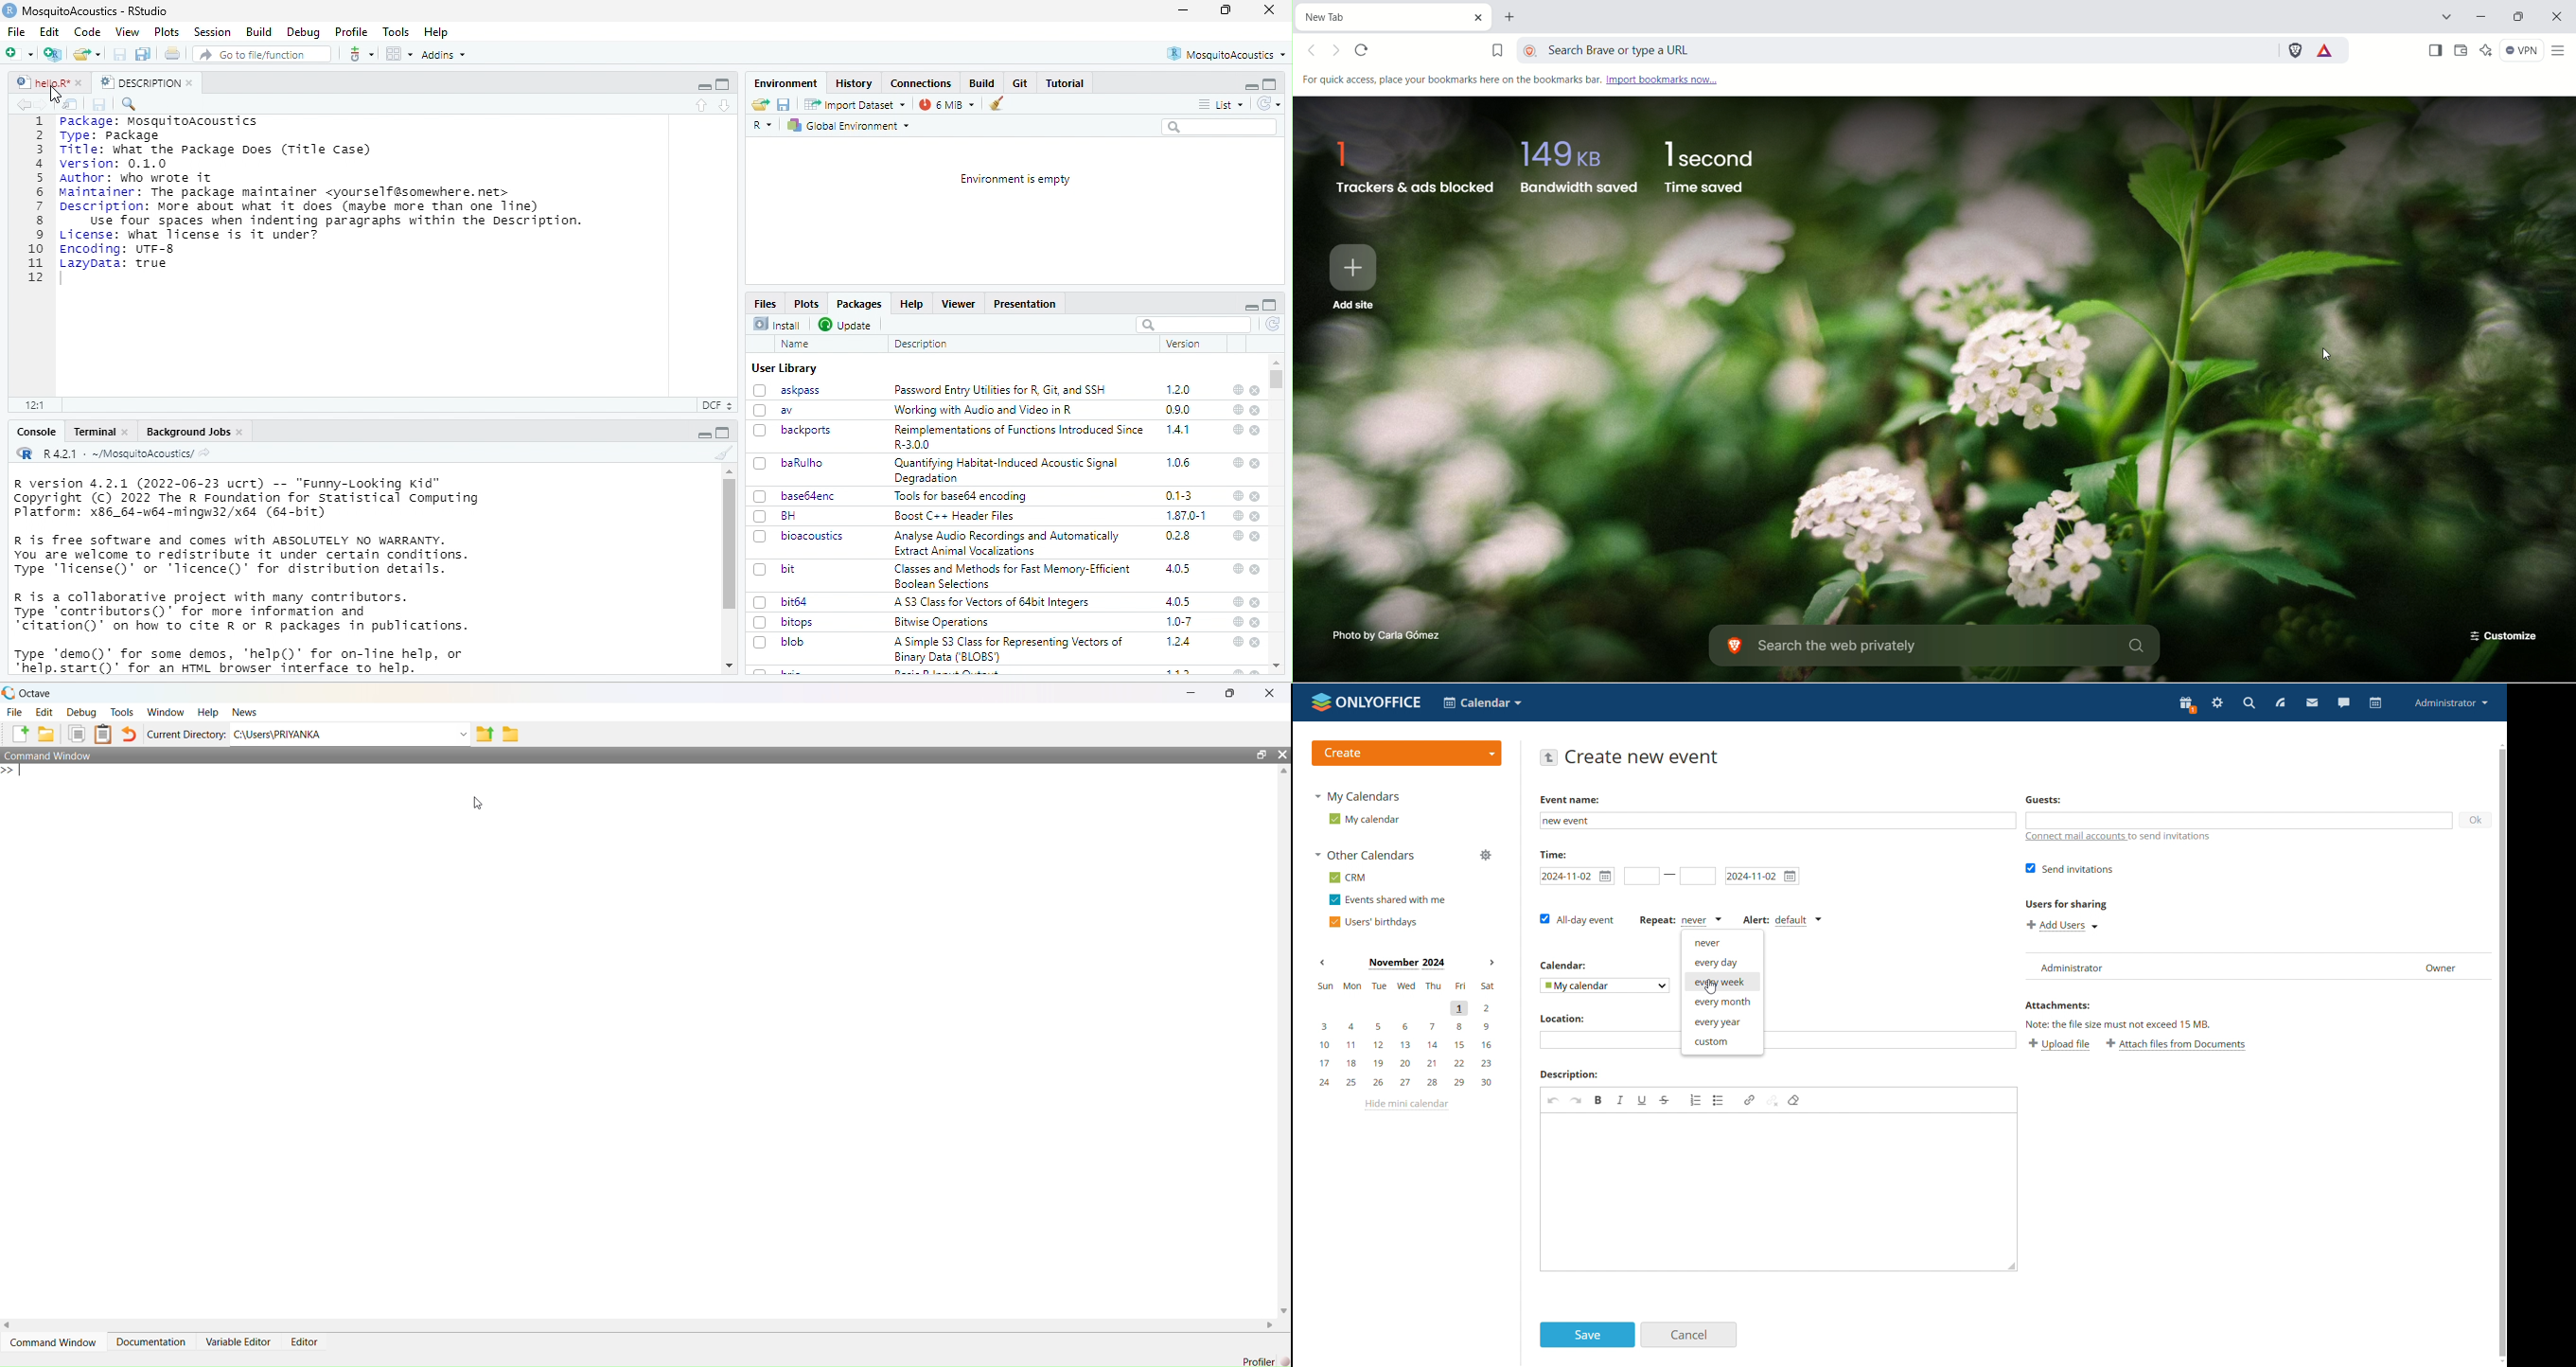 The width and height of the screenshot is (2576, 1372). What do you see at coordinates (1238, 535) in the screenshot?
I see `help` at bounding box center [1238, 535].